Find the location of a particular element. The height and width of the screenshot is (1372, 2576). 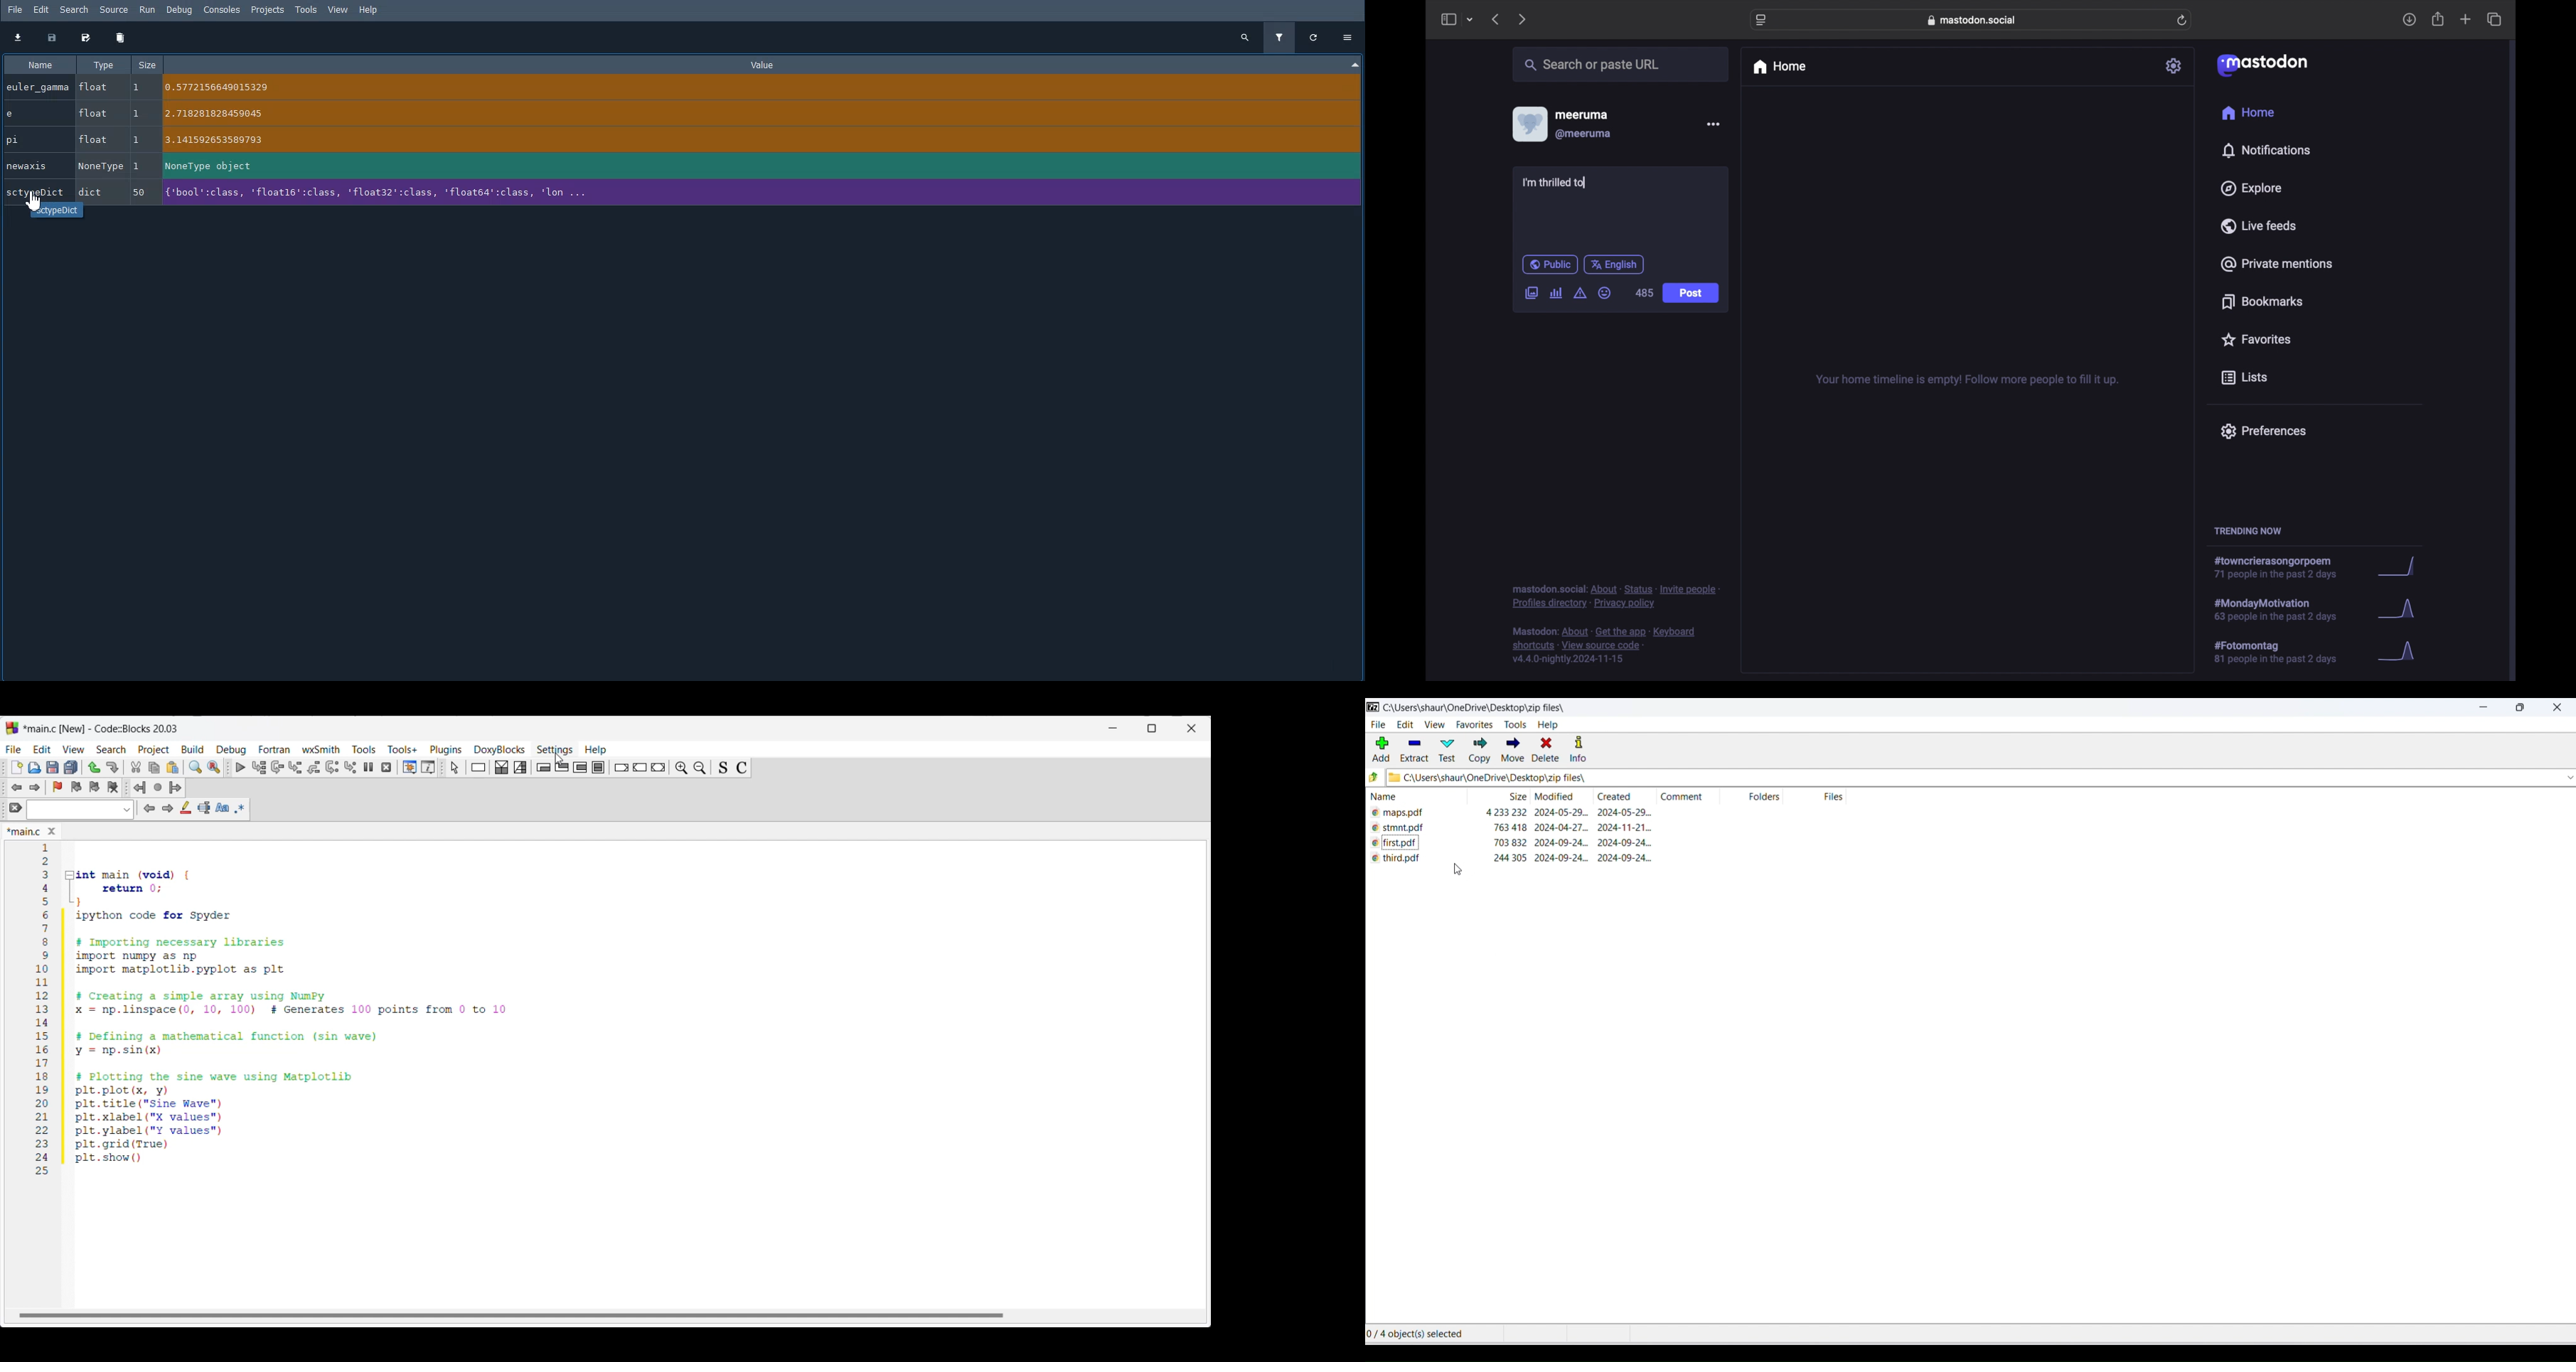

settings is located at coordinates (2174, 66).